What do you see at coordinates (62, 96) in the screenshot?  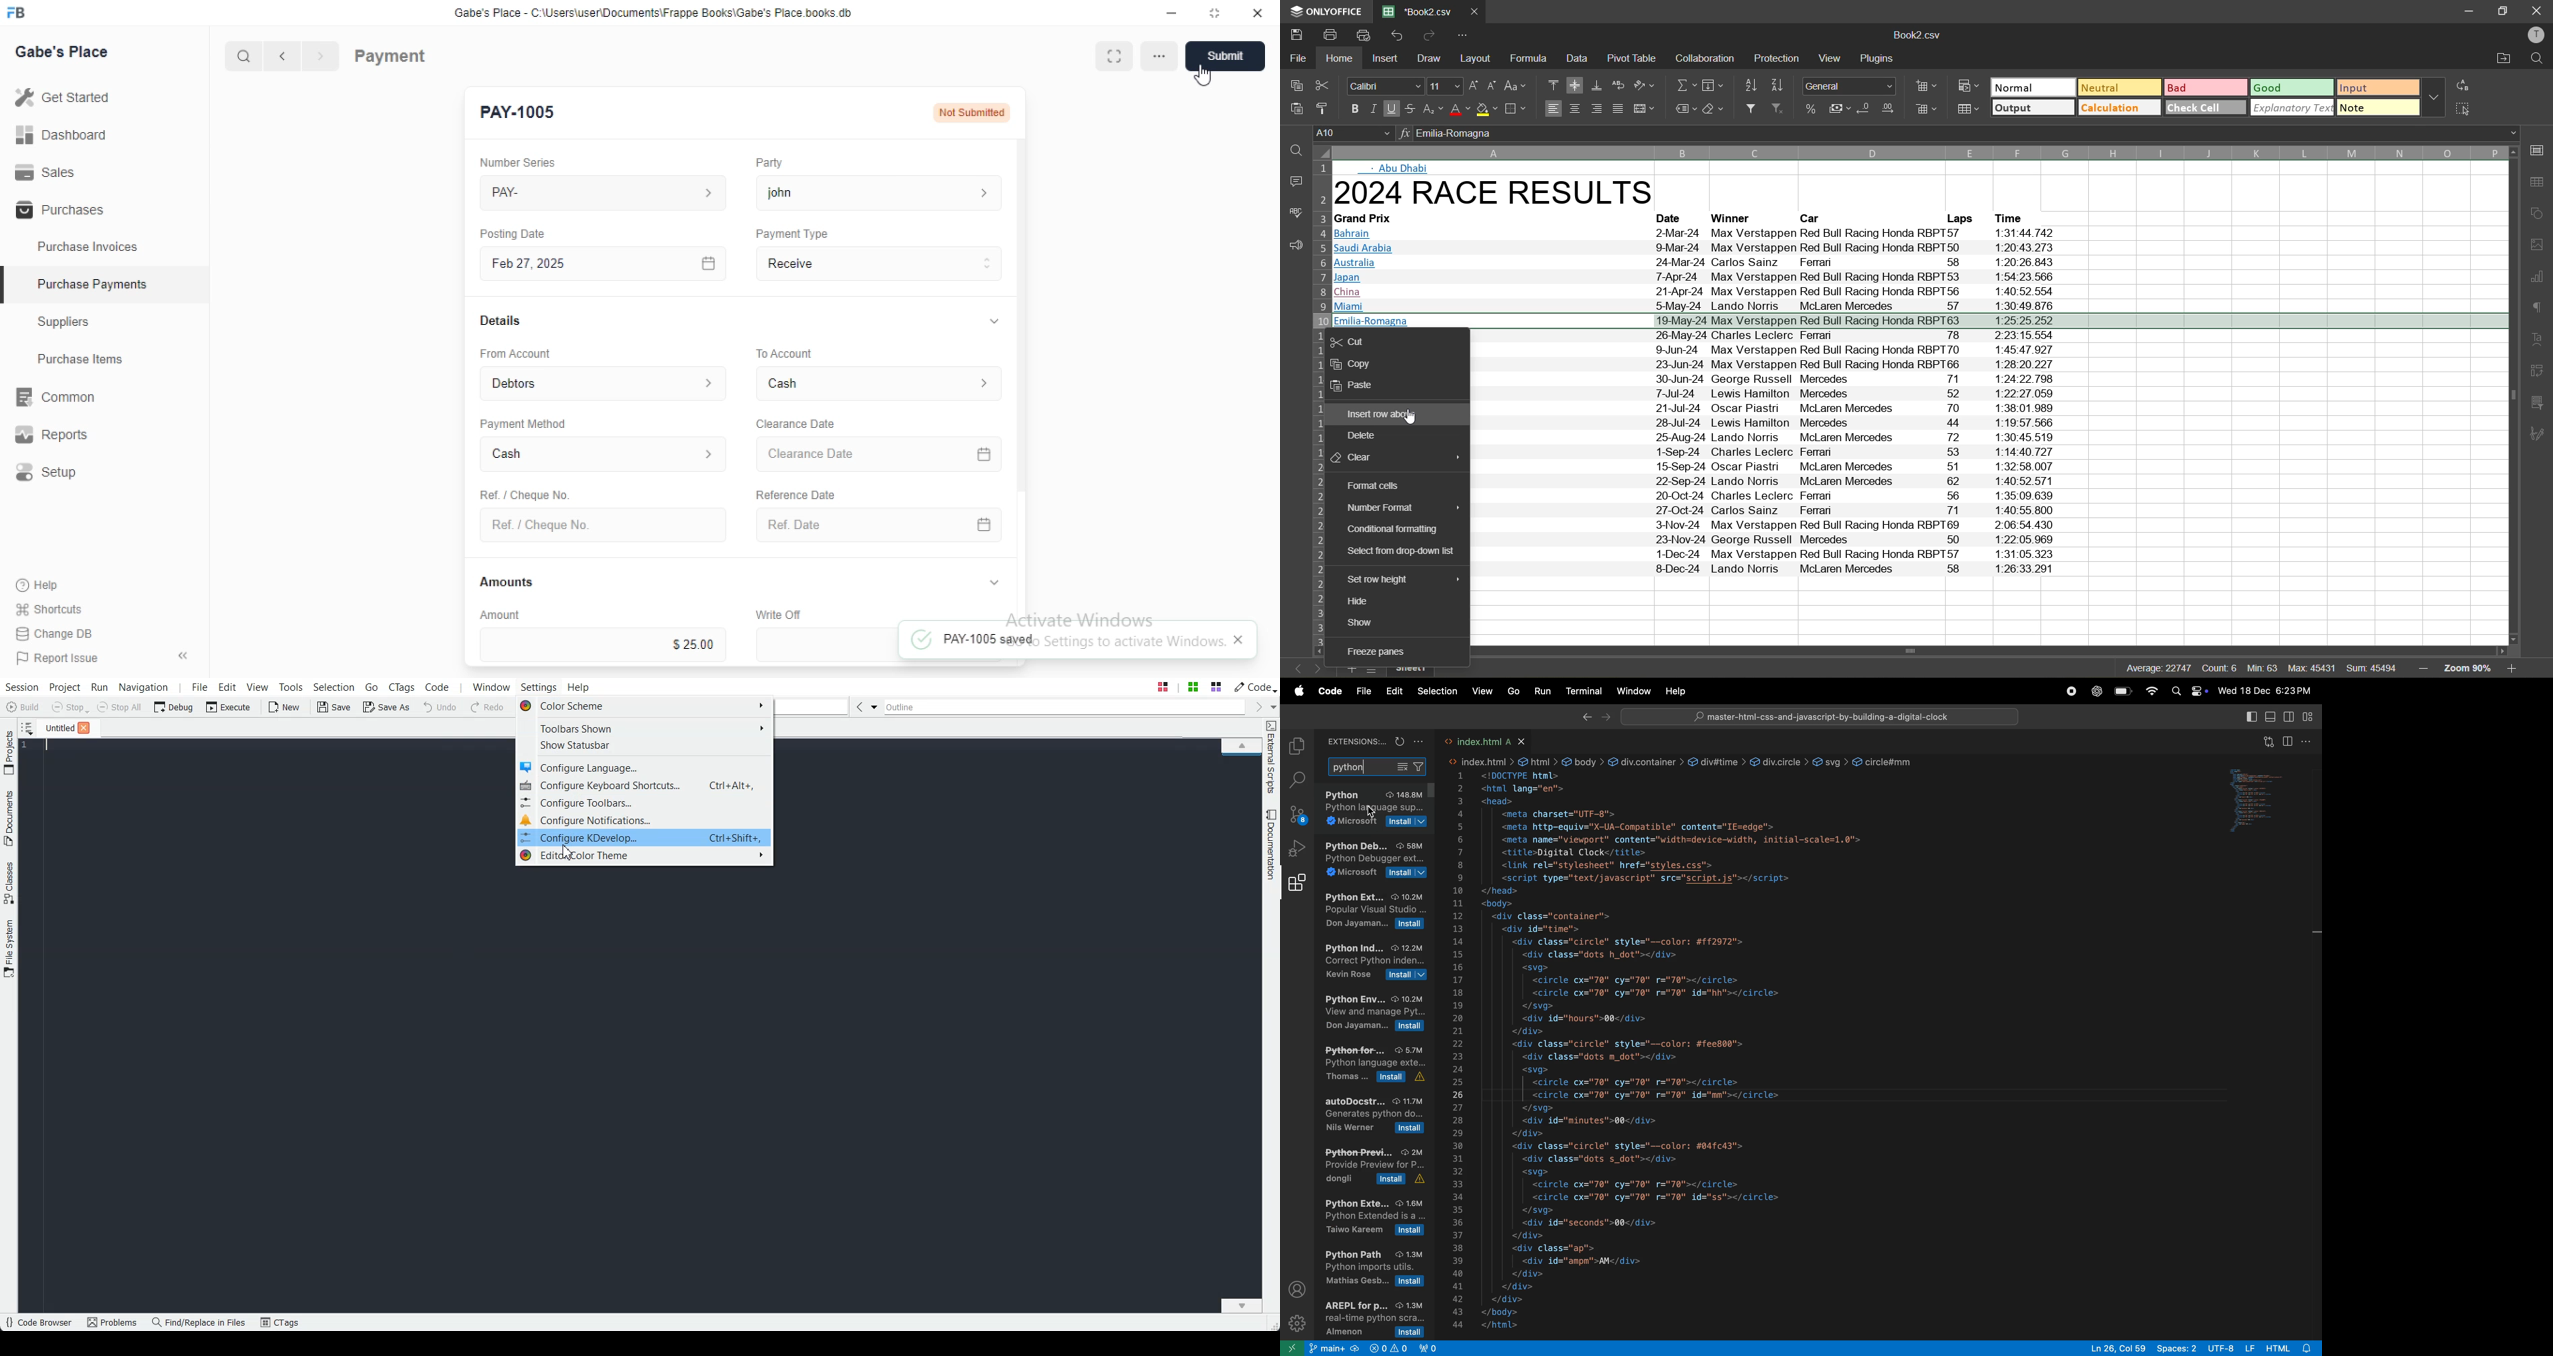 I see `Get Started` at bounding box center [62, 96].